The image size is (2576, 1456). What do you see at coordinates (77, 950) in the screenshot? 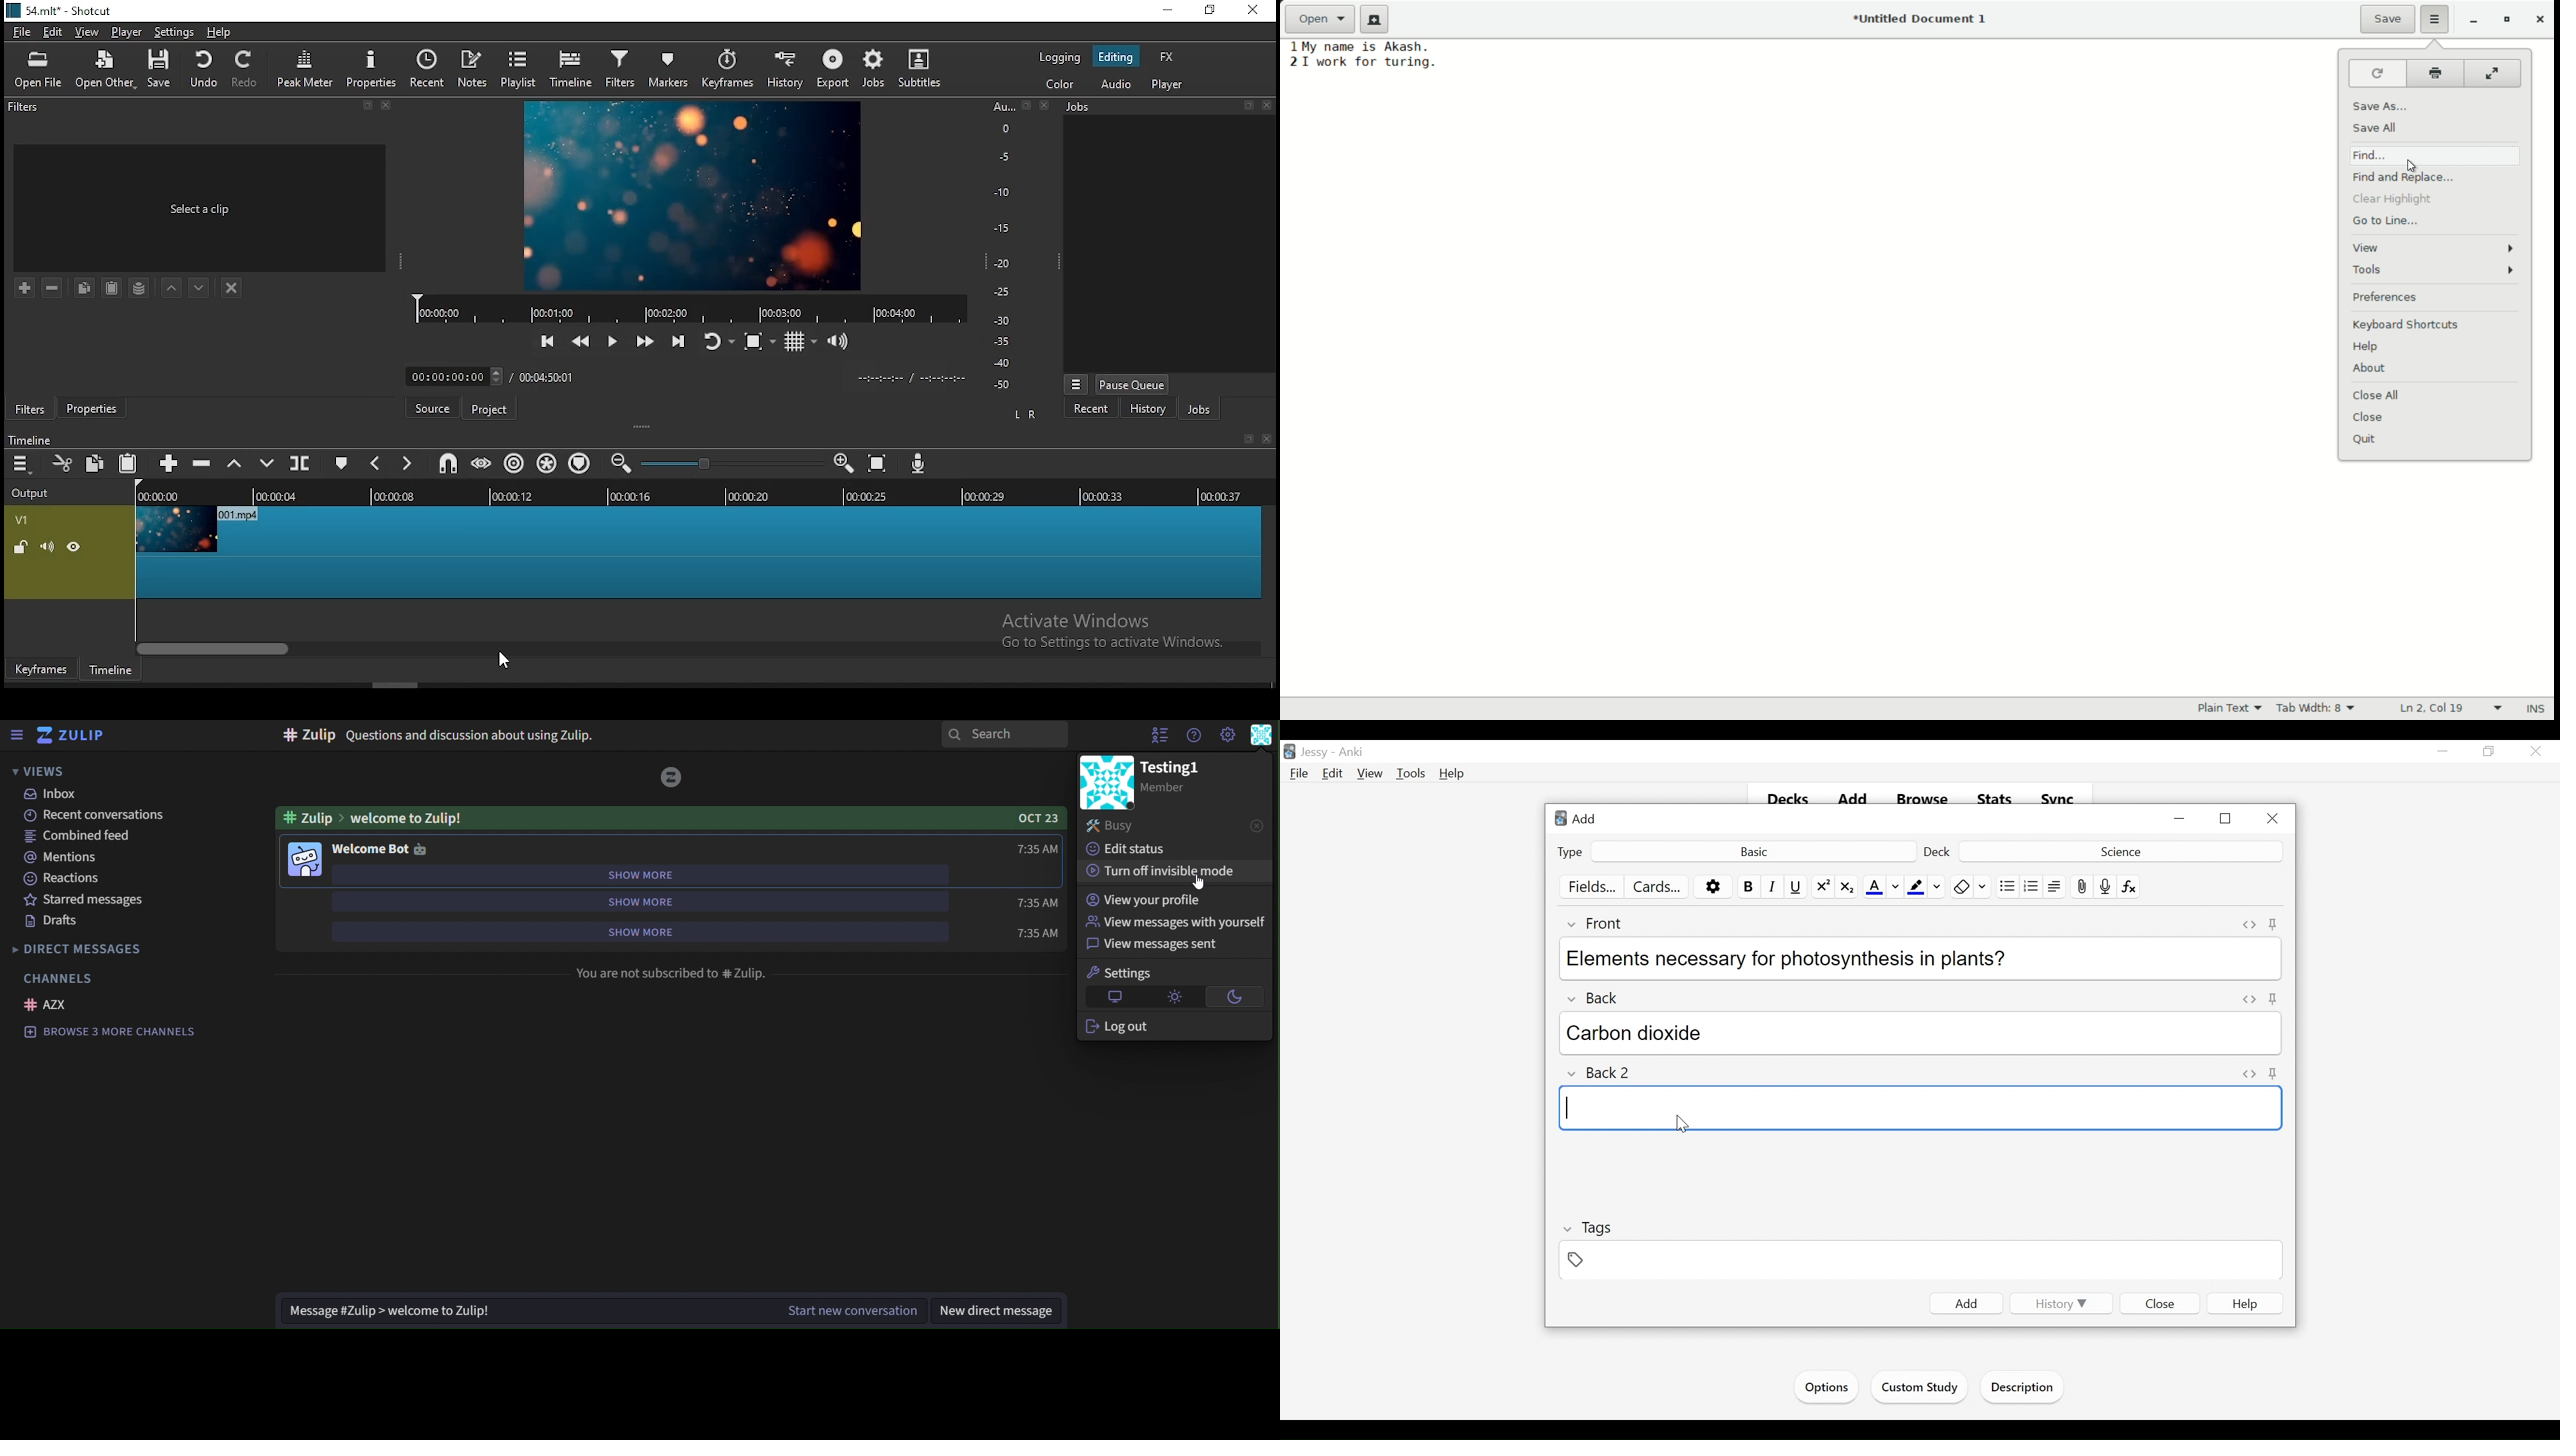
I see `direct messages` at bounding box center [77, 950].